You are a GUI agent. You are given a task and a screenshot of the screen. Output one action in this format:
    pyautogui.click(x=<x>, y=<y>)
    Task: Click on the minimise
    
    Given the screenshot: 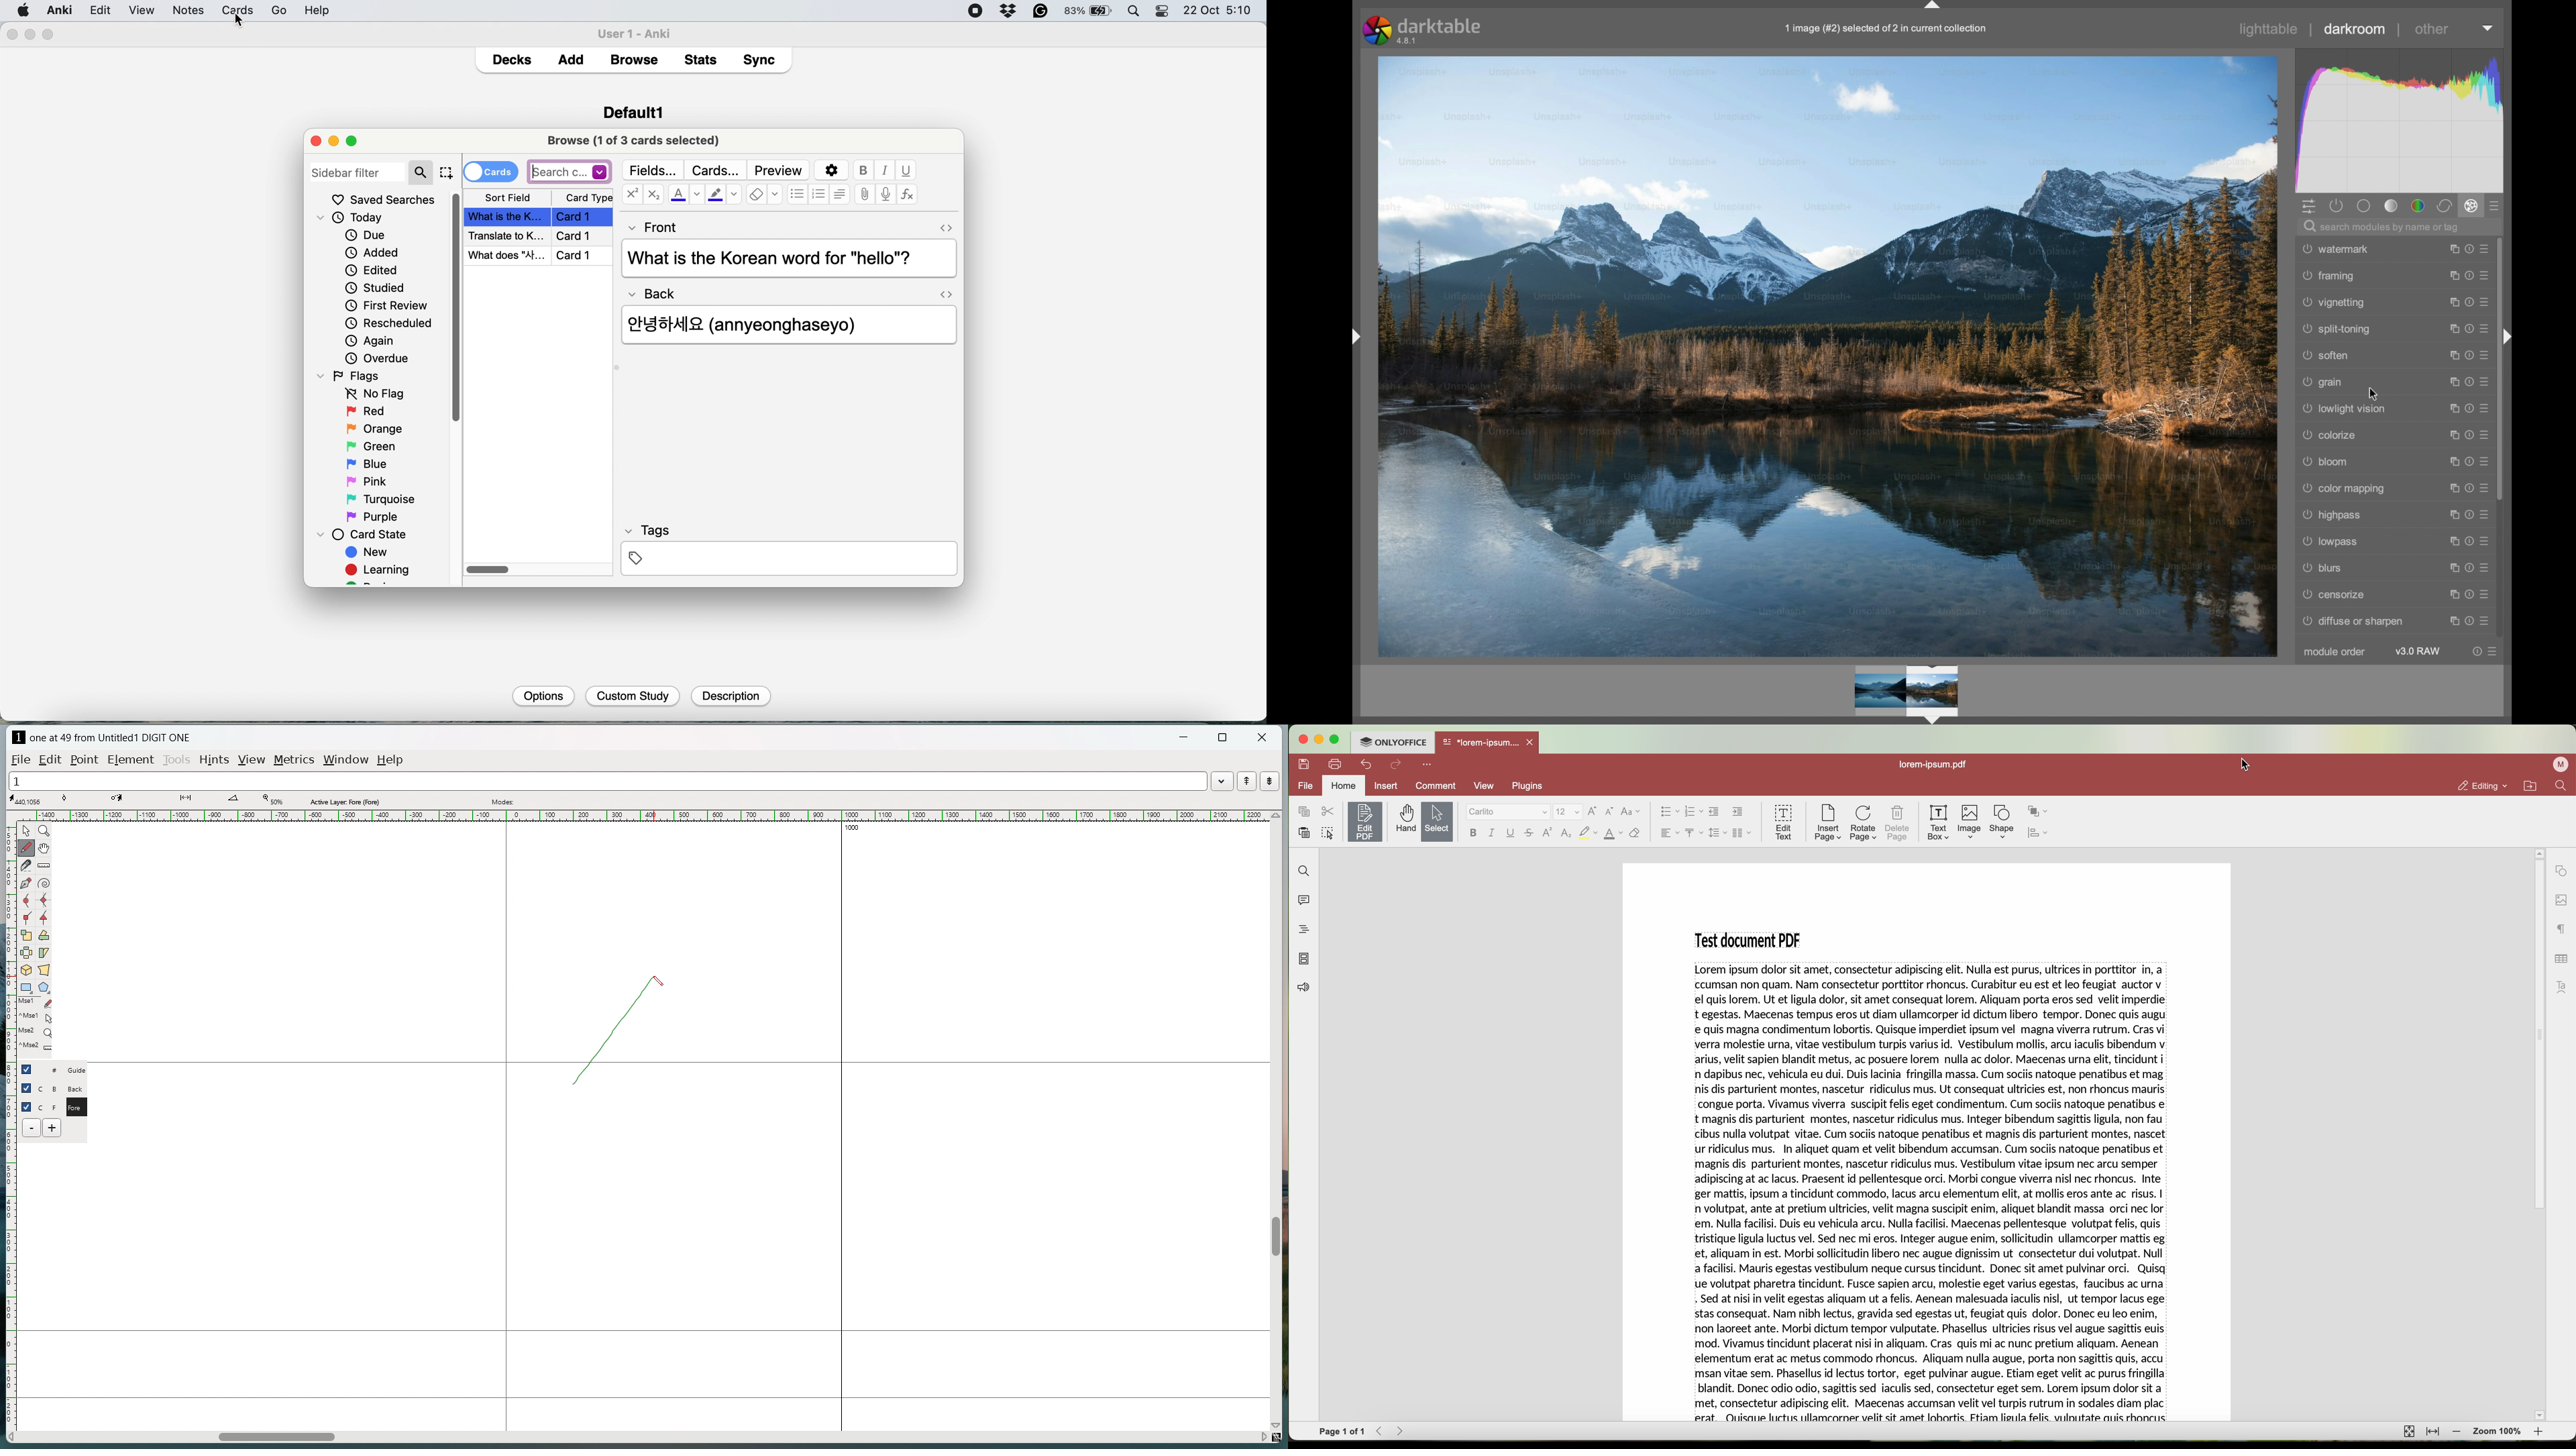 What is the action you would take?
    pyautogui.click(x=334, y=141)
    